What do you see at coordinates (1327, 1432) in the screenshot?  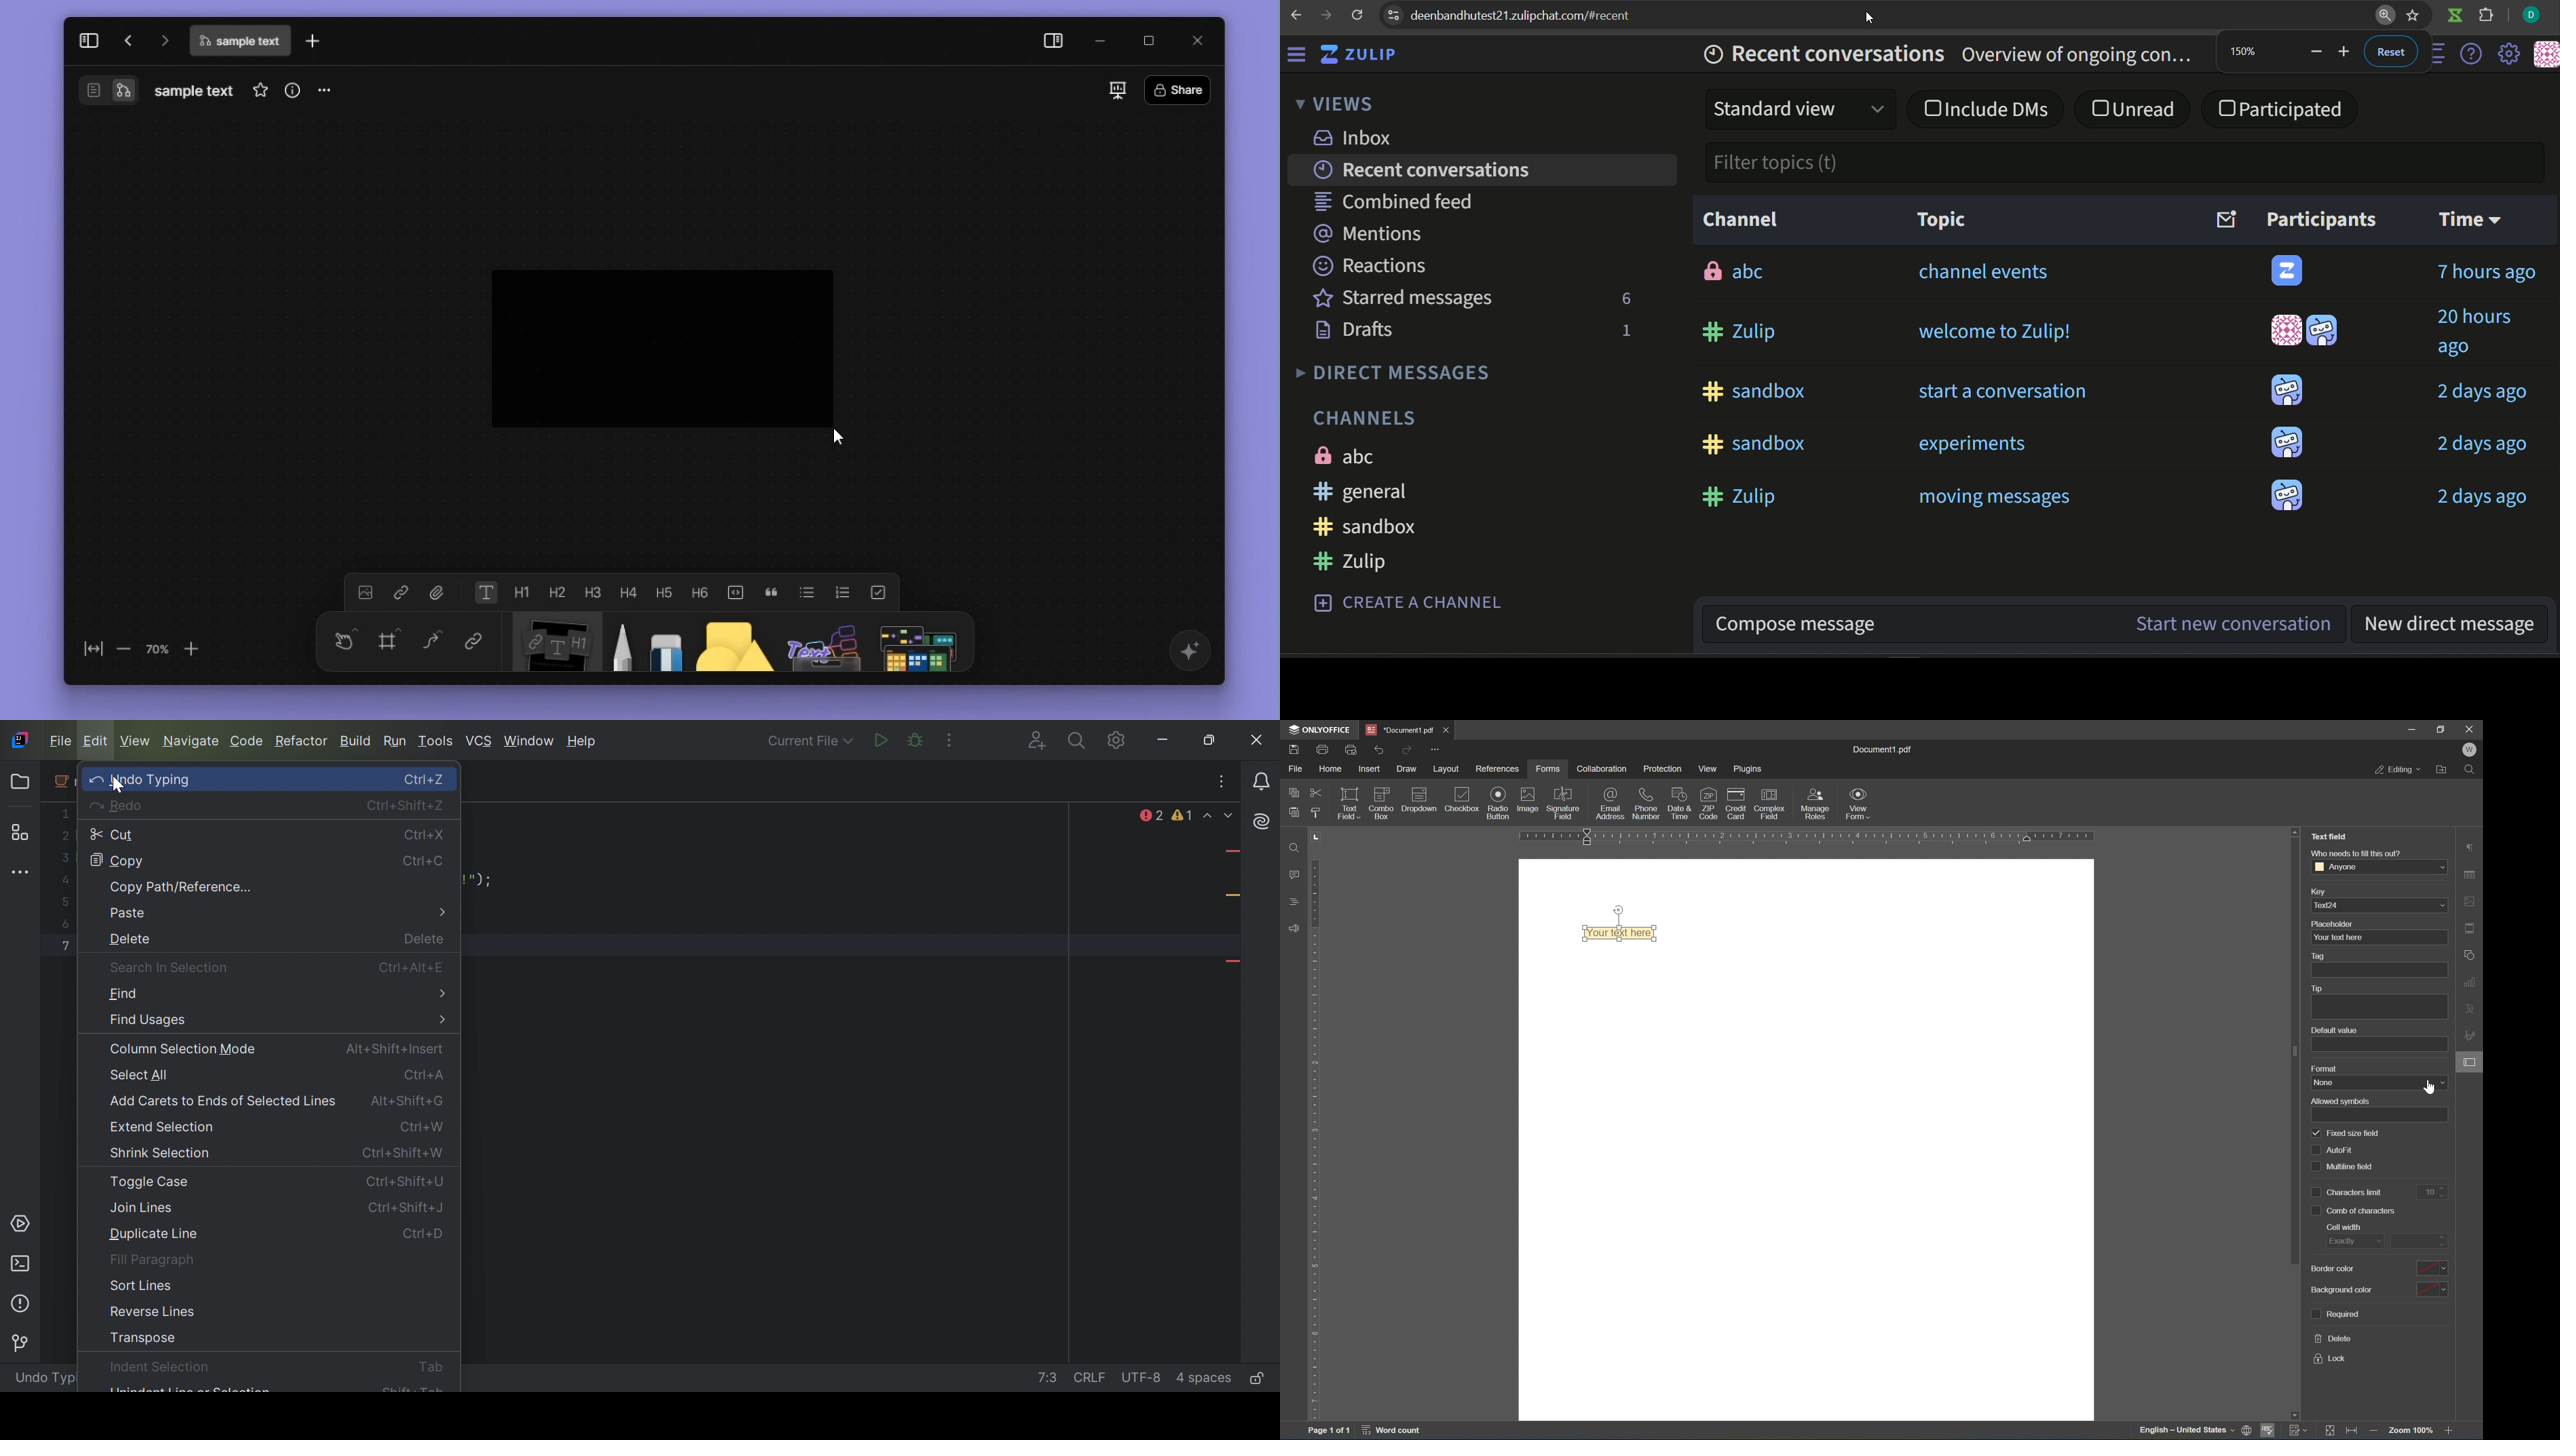 I see `page 1 of 1` at bounding box center [1327, 1432].